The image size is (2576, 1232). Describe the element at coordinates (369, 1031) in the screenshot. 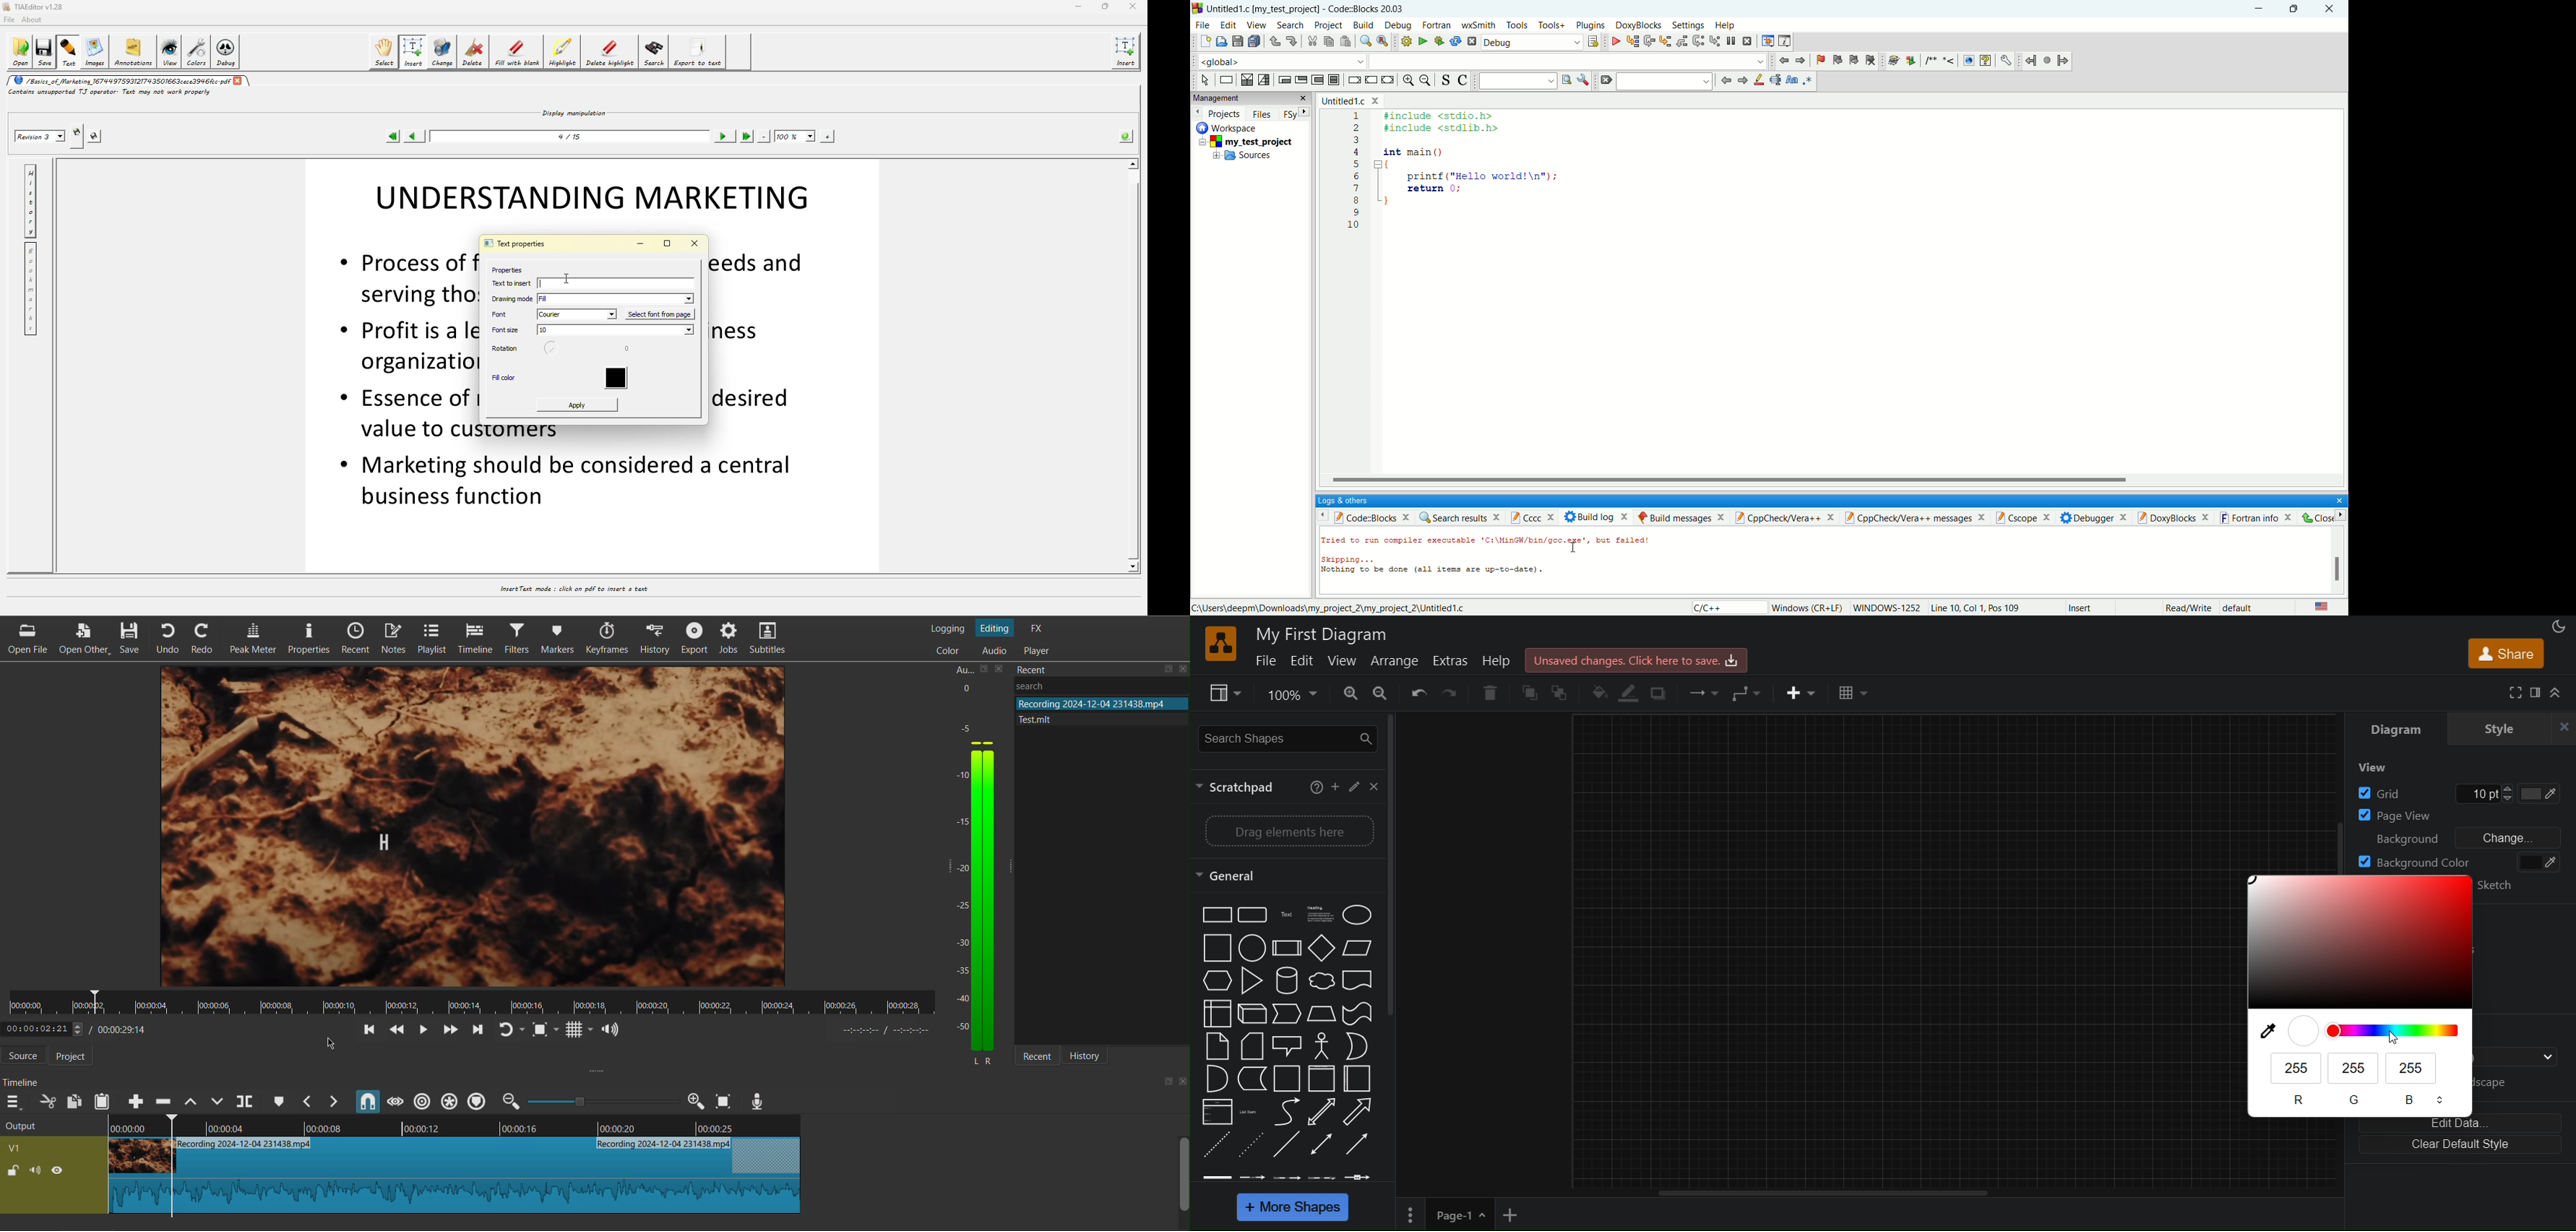

I see `Go back` at that location.